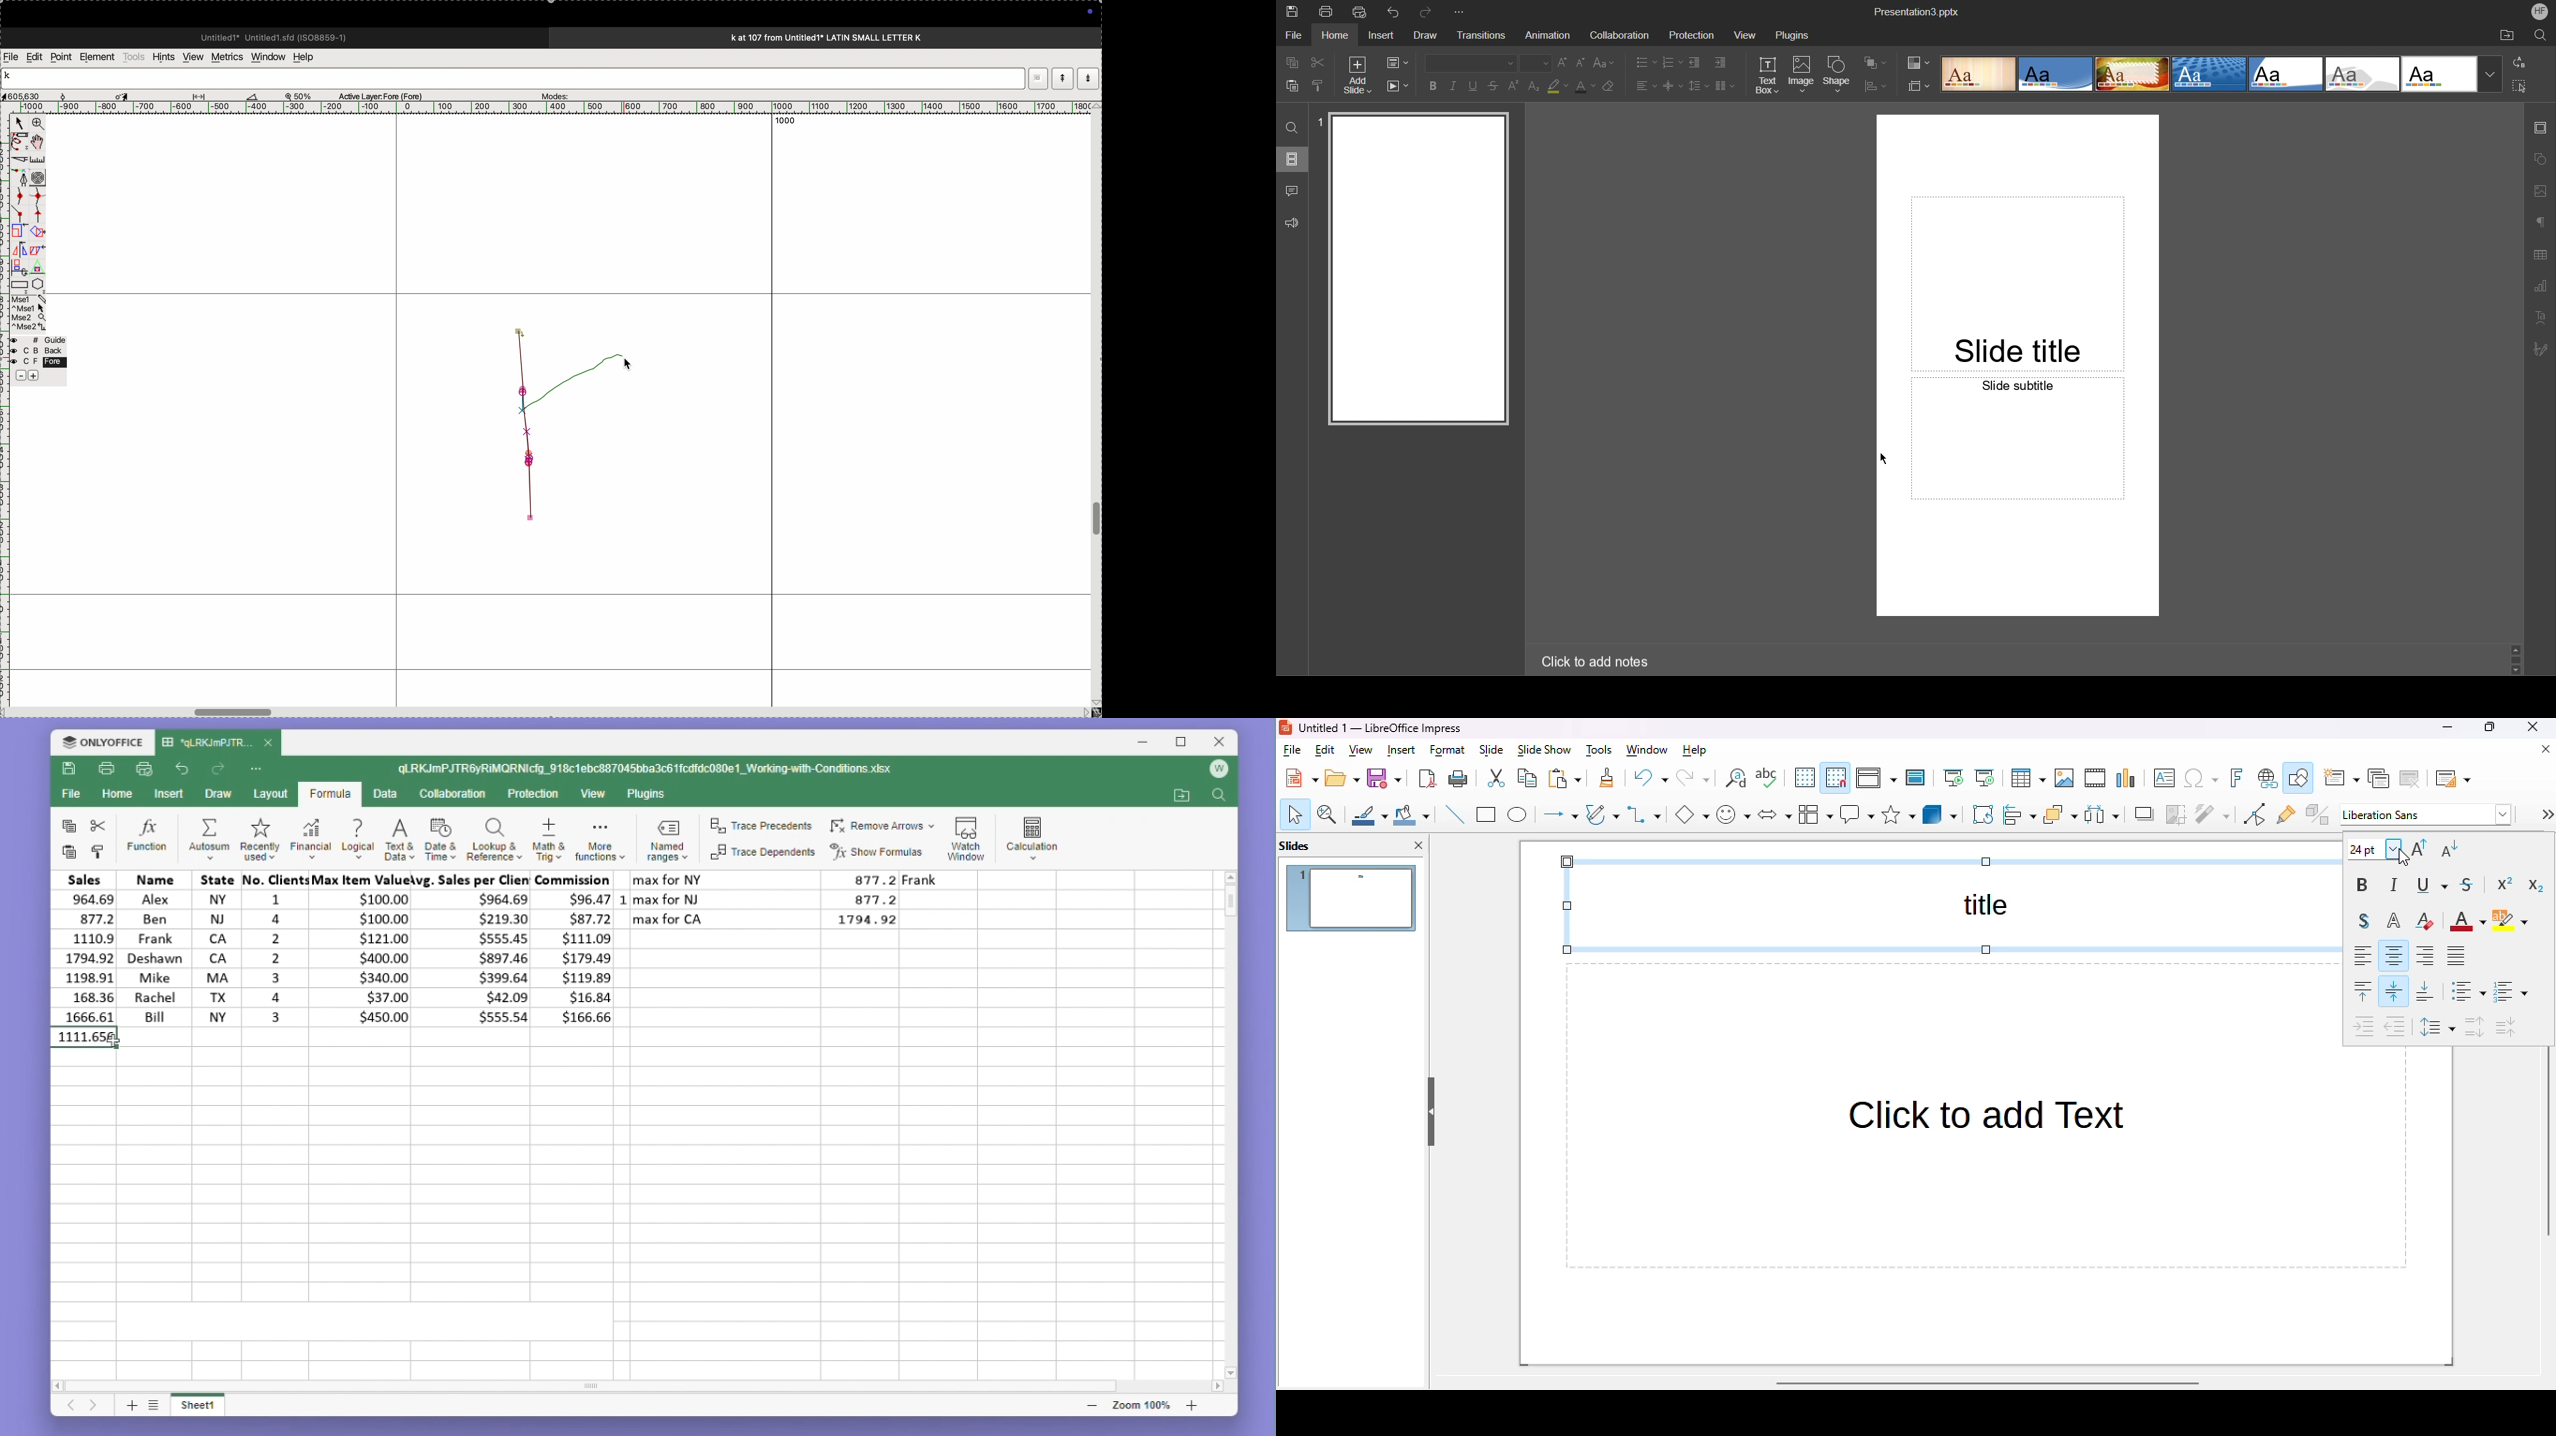 The width and height of the screenshot is (2576, 1456). What do you see at coordinates (2362, 992) in the screenshot?
I see `align top` at bounding box center [2362, 992].